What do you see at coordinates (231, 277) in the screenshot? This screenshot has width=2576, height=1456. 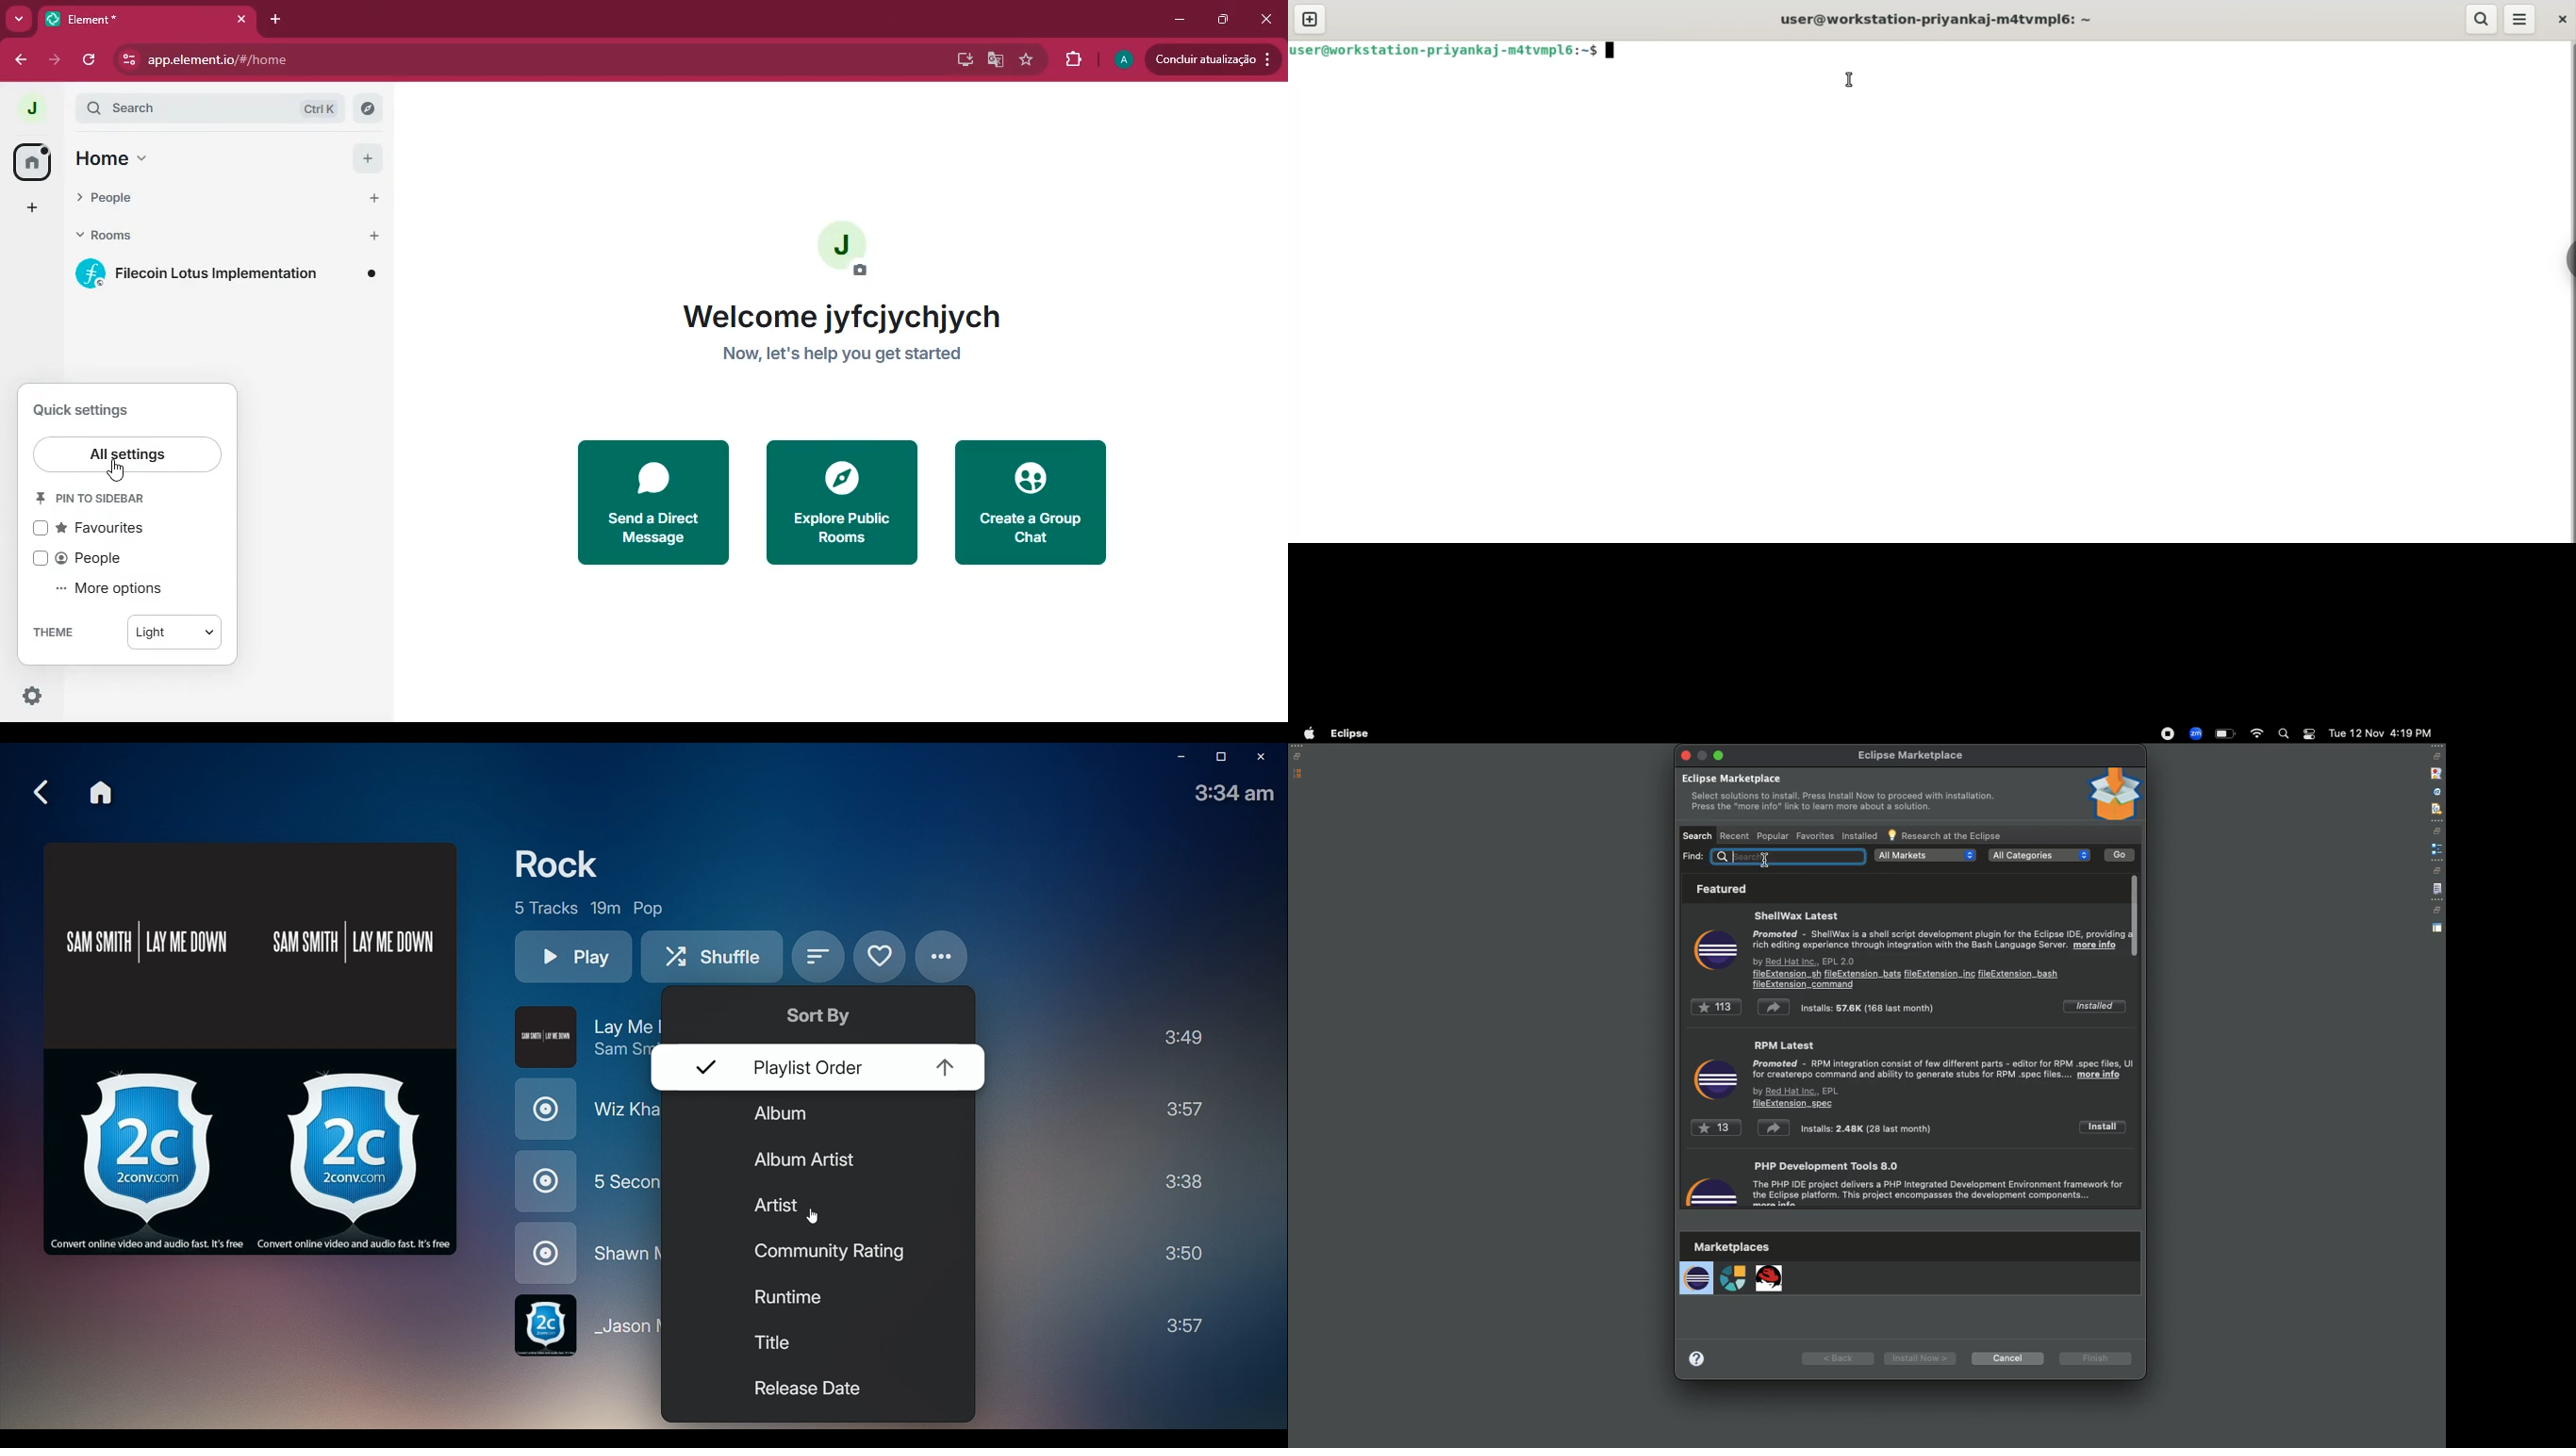 I see `room` at bounding box center [231, 277].